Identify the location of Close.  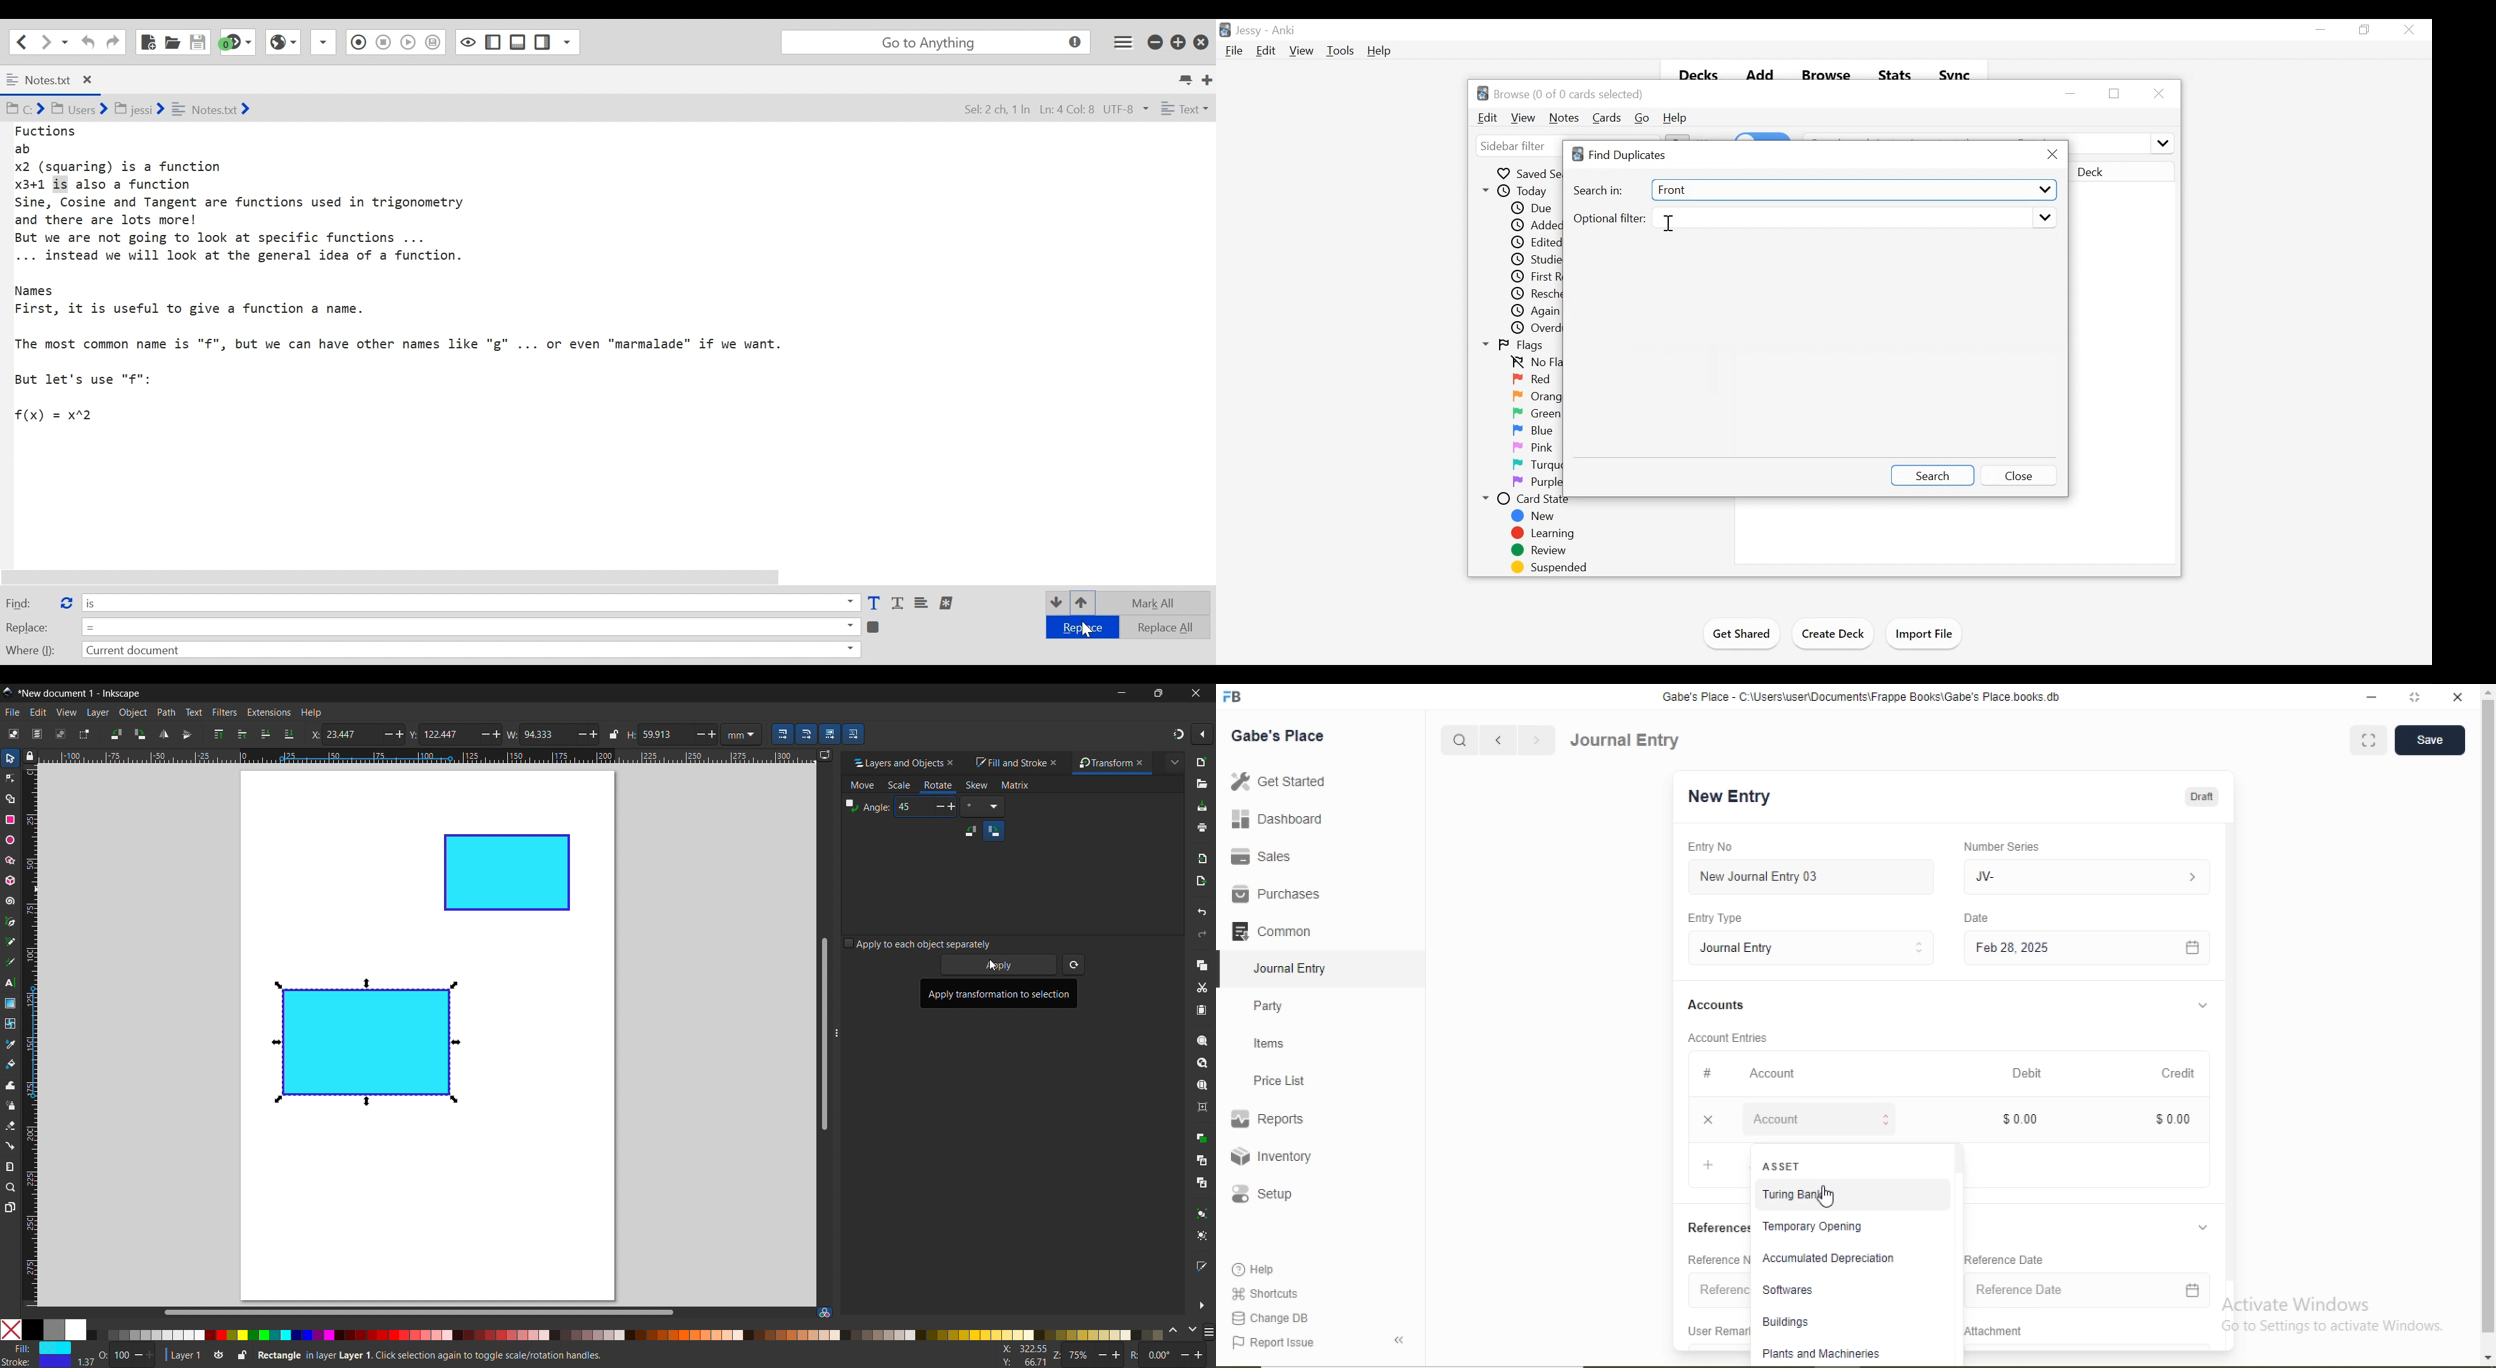
(2157, 92).